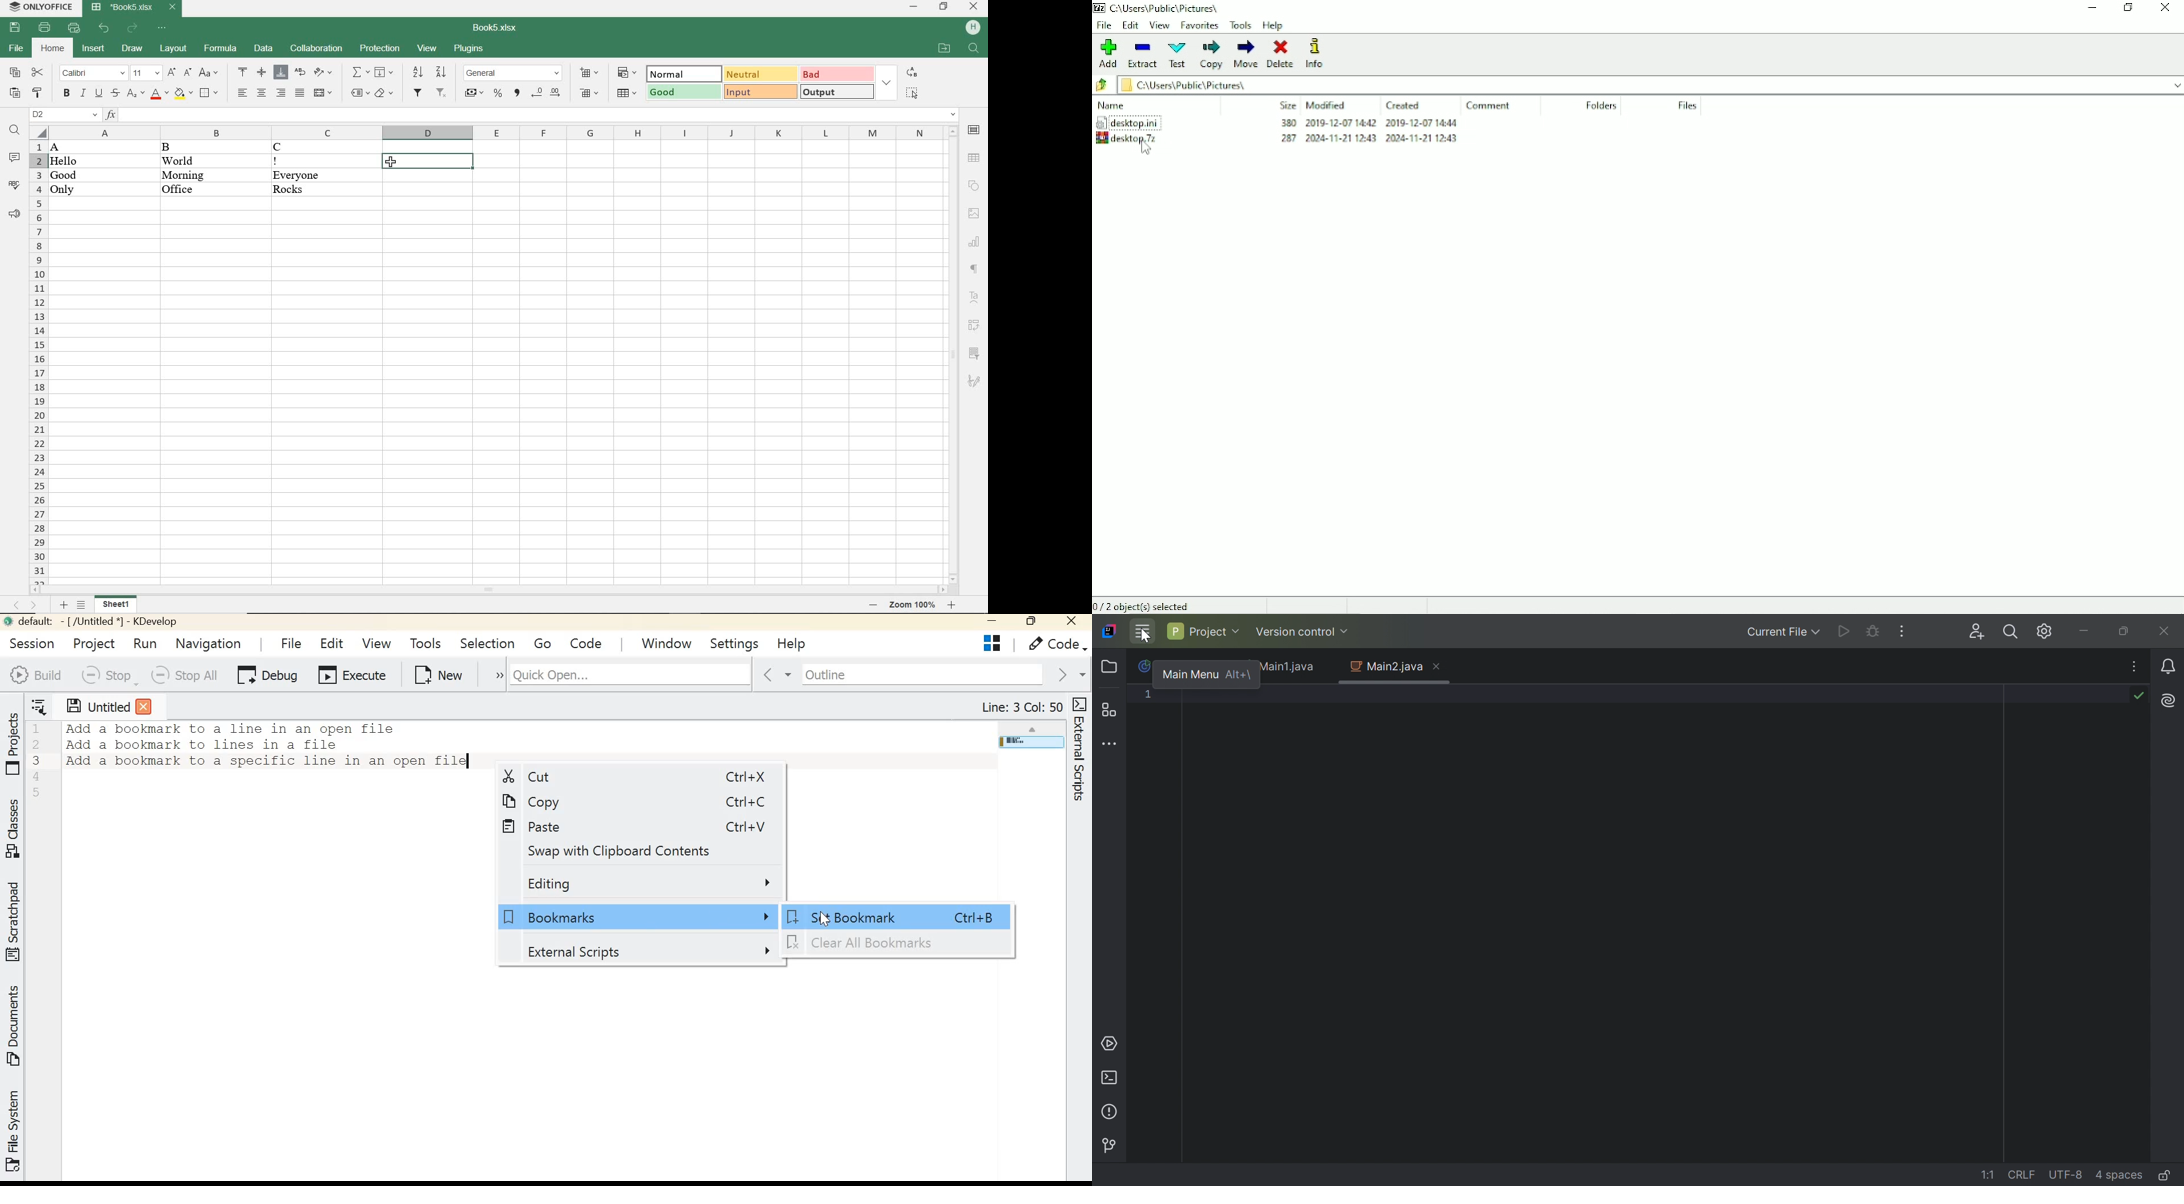 The image size is (2184, 1204). What do you see at coordinates (1422, 122) in the screenshot?
I see `2019-12-07-14.44` at bounding box center [1422, 122].